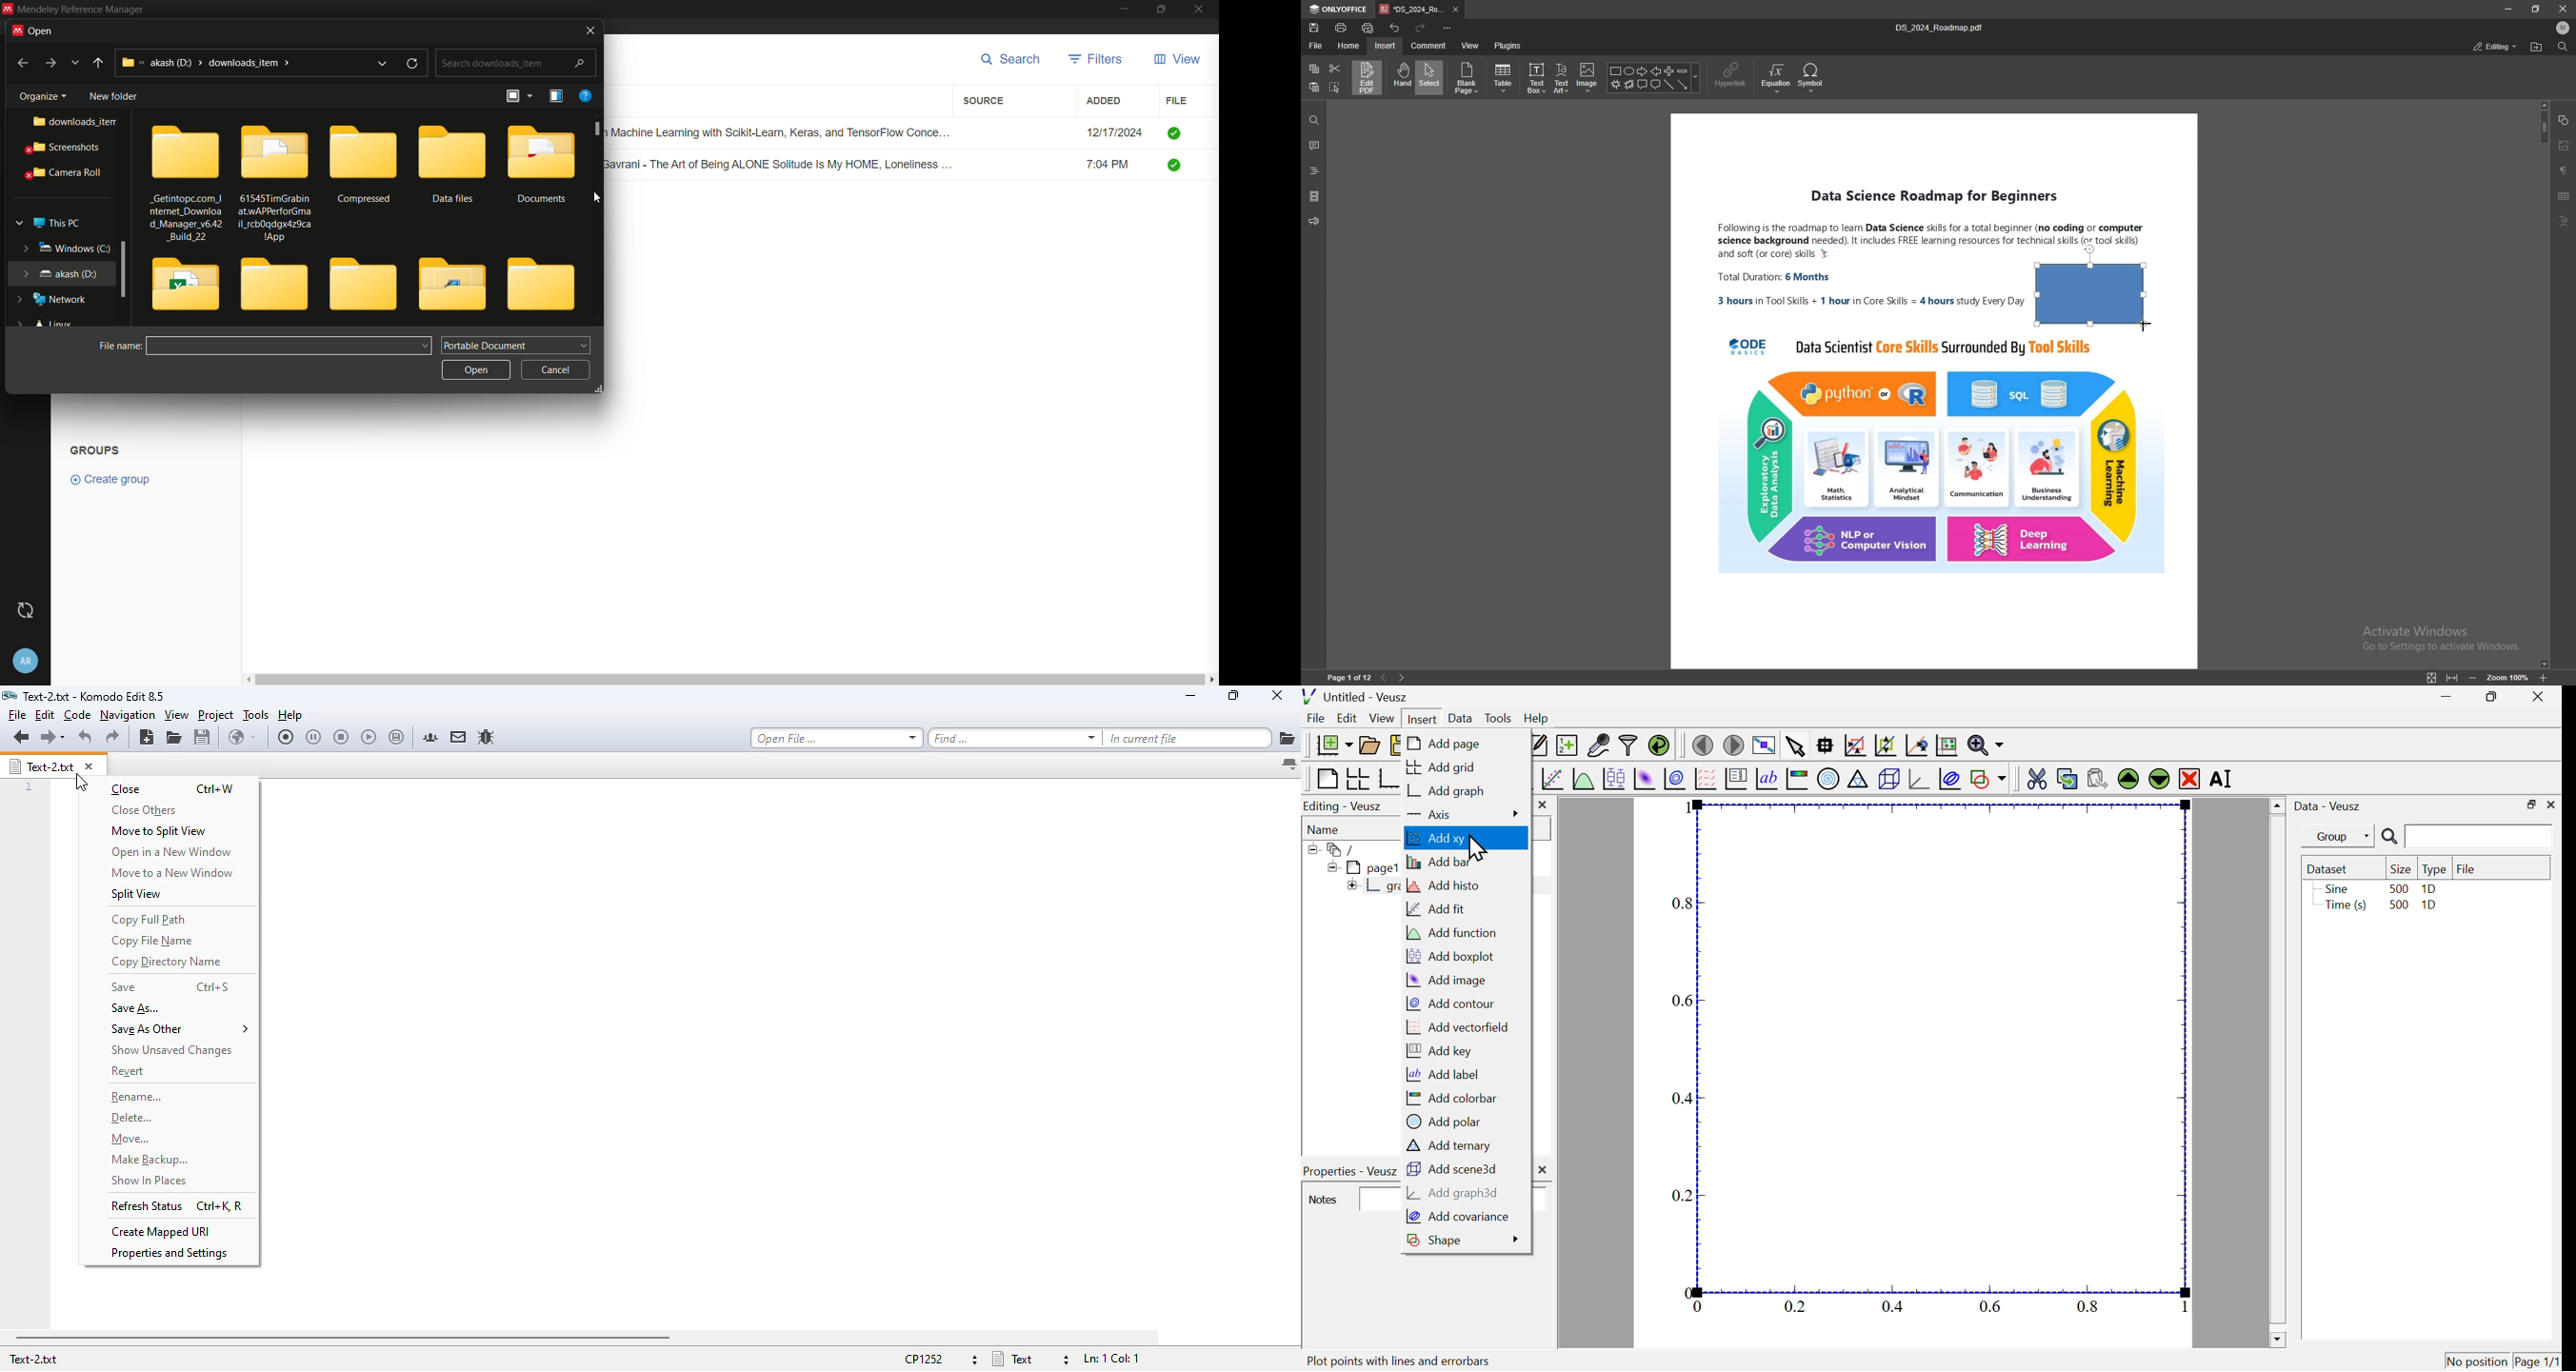  I want to click on scroll bar, so click(597, 218).